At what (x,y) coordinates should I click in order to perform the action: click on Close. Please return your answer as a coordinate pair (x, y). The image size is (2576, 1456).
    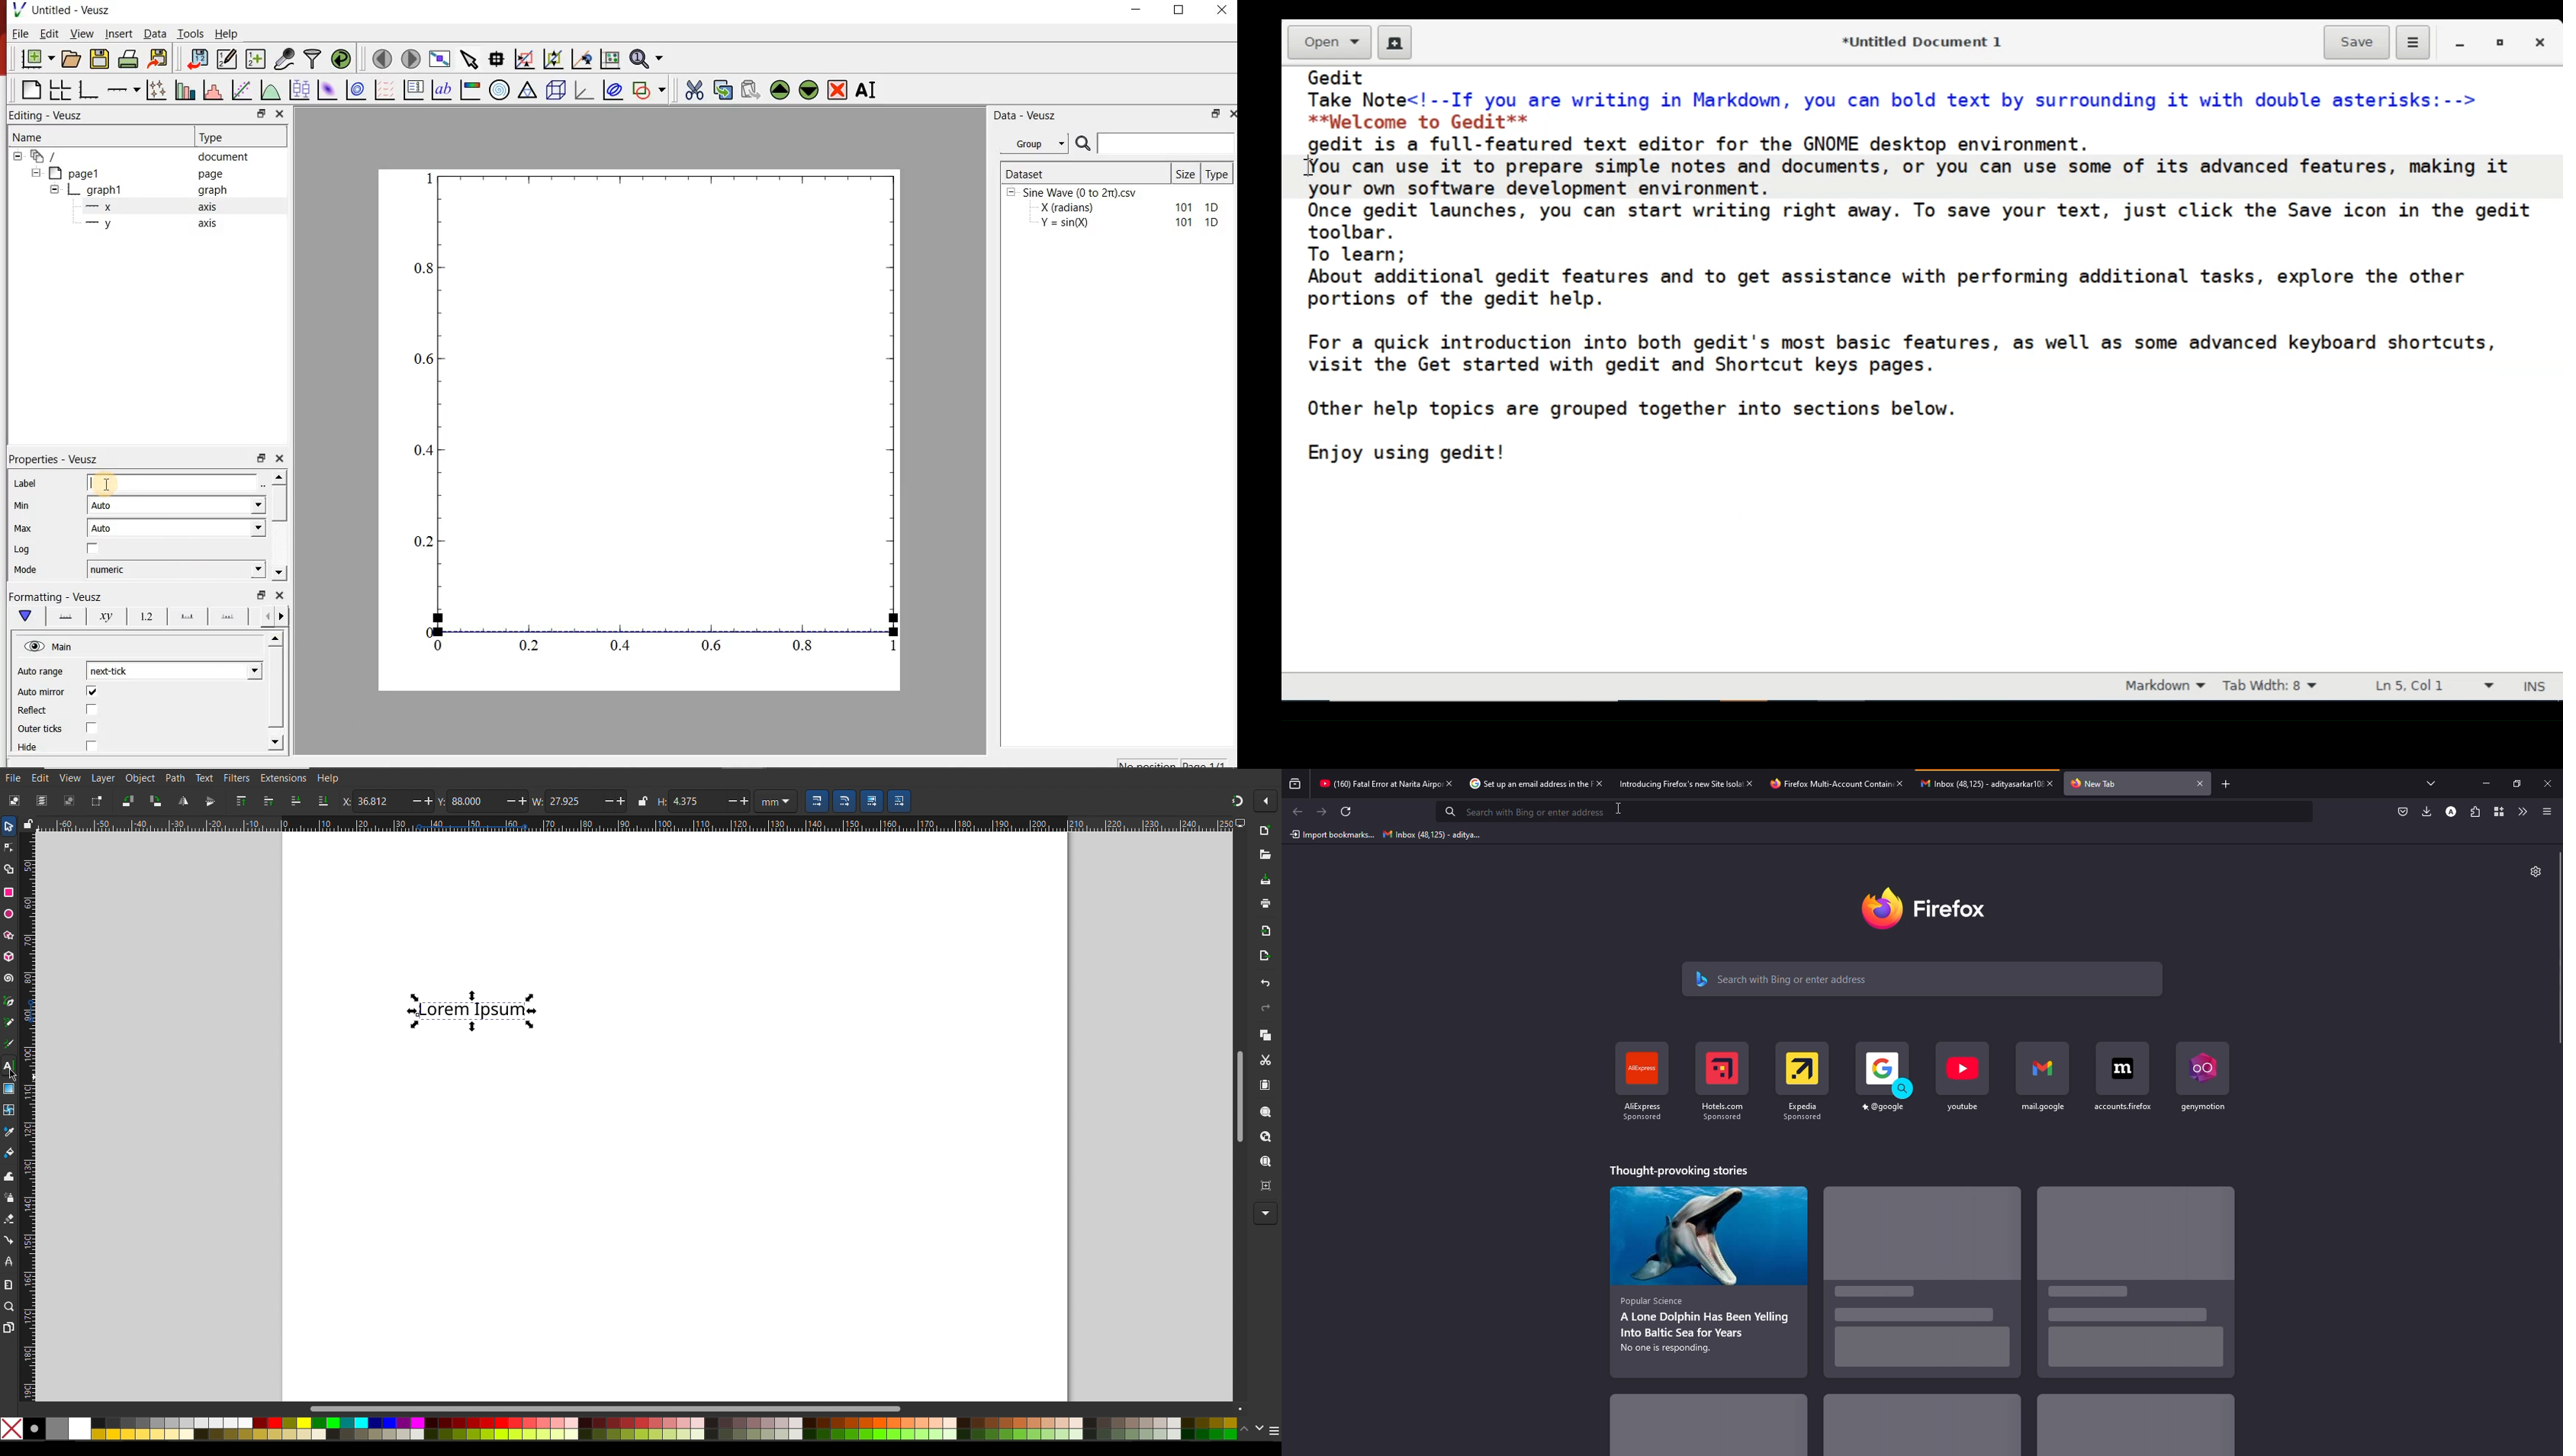
    Looking at the image, I should click on (281, 595).